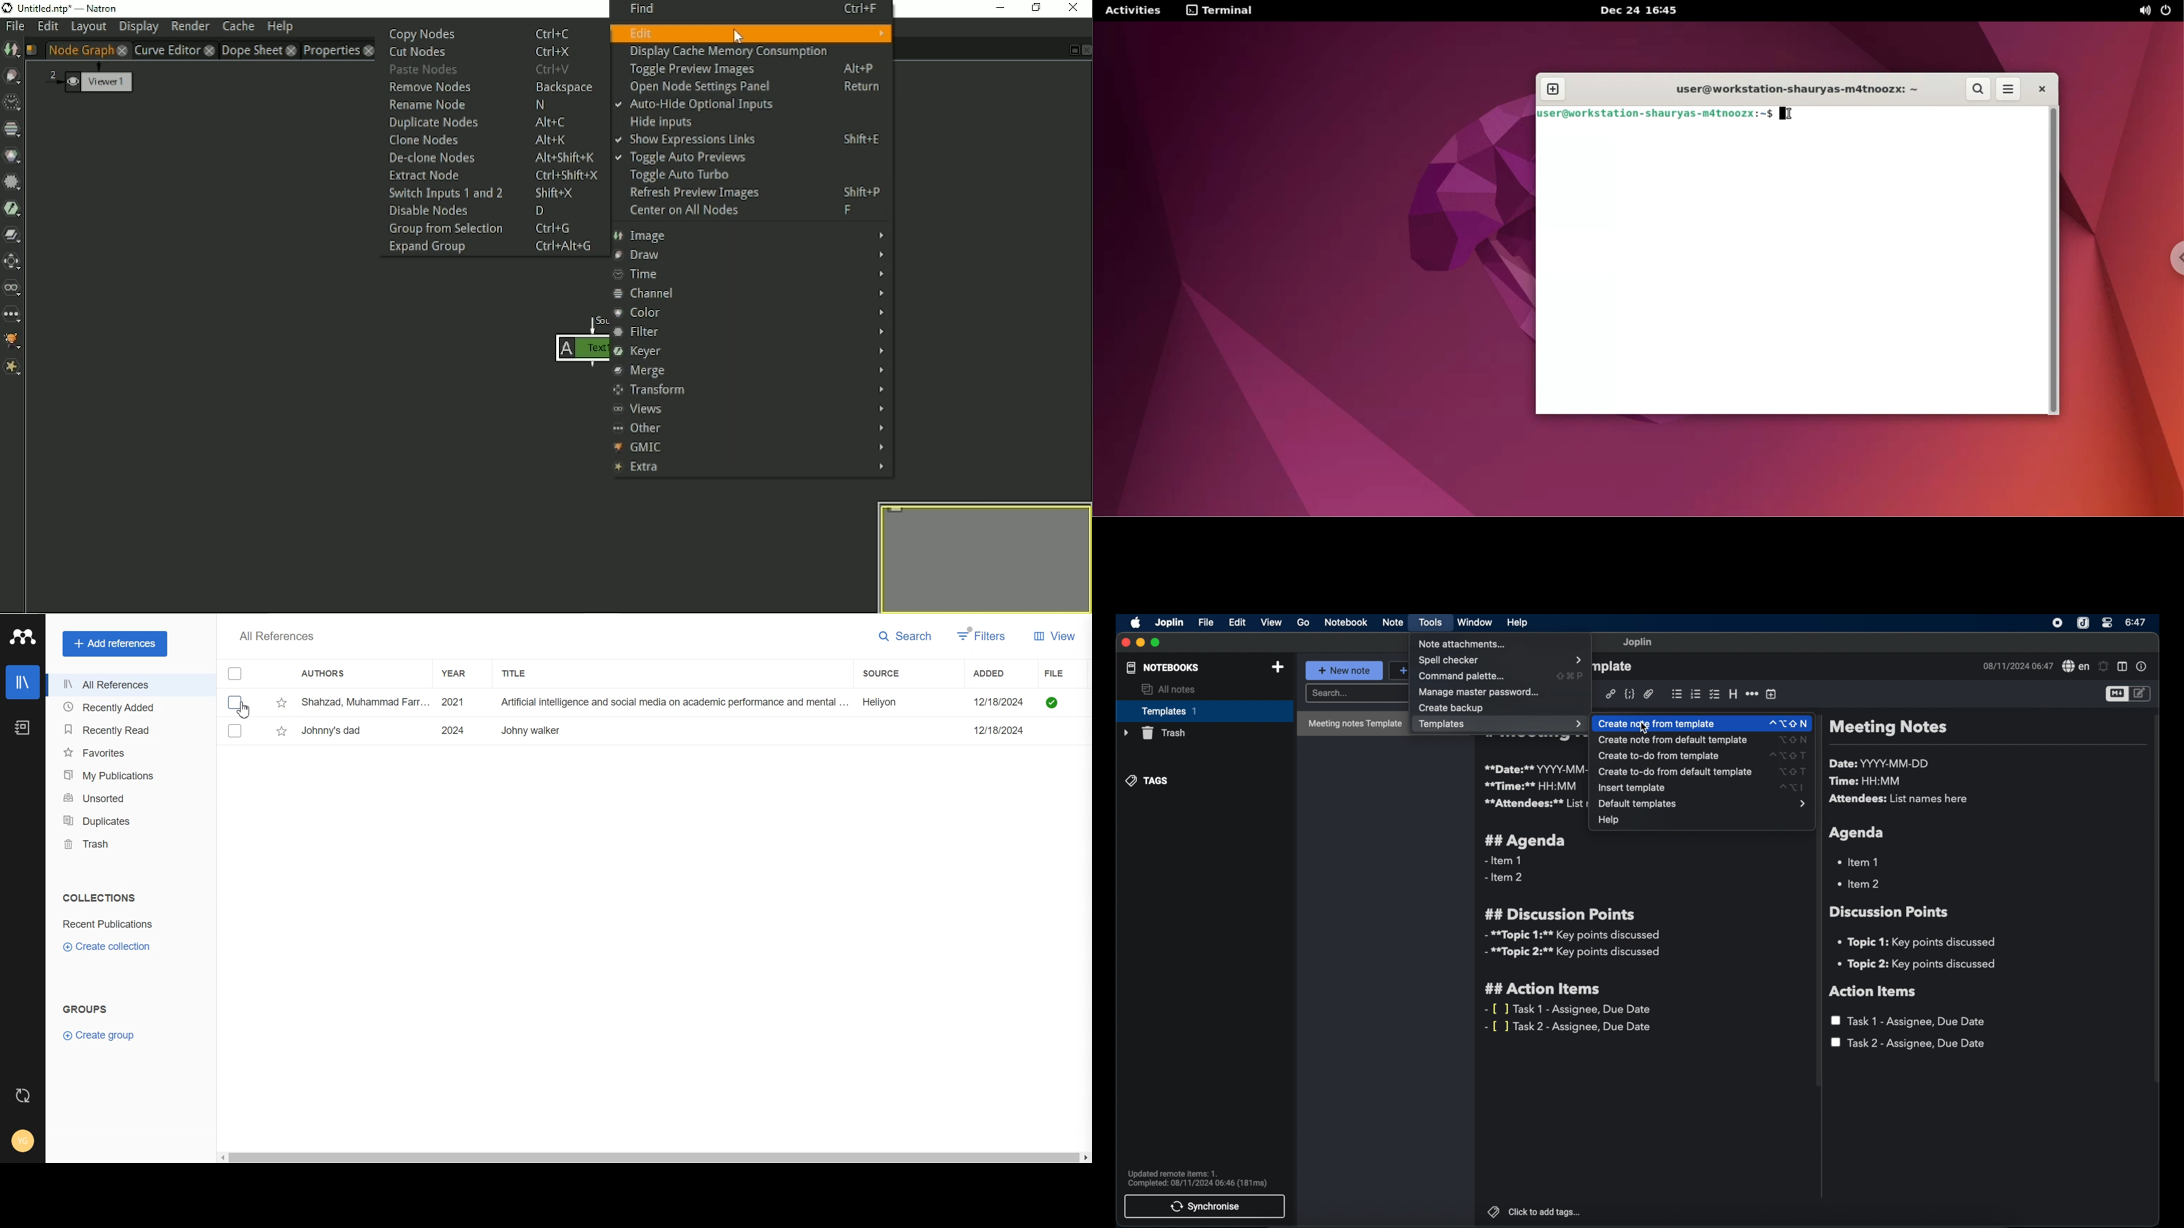 The image size is (2184, 1232). Describe the element at coordinates (1706, 740) in the screenshot. I see `create note from default template` at that location.